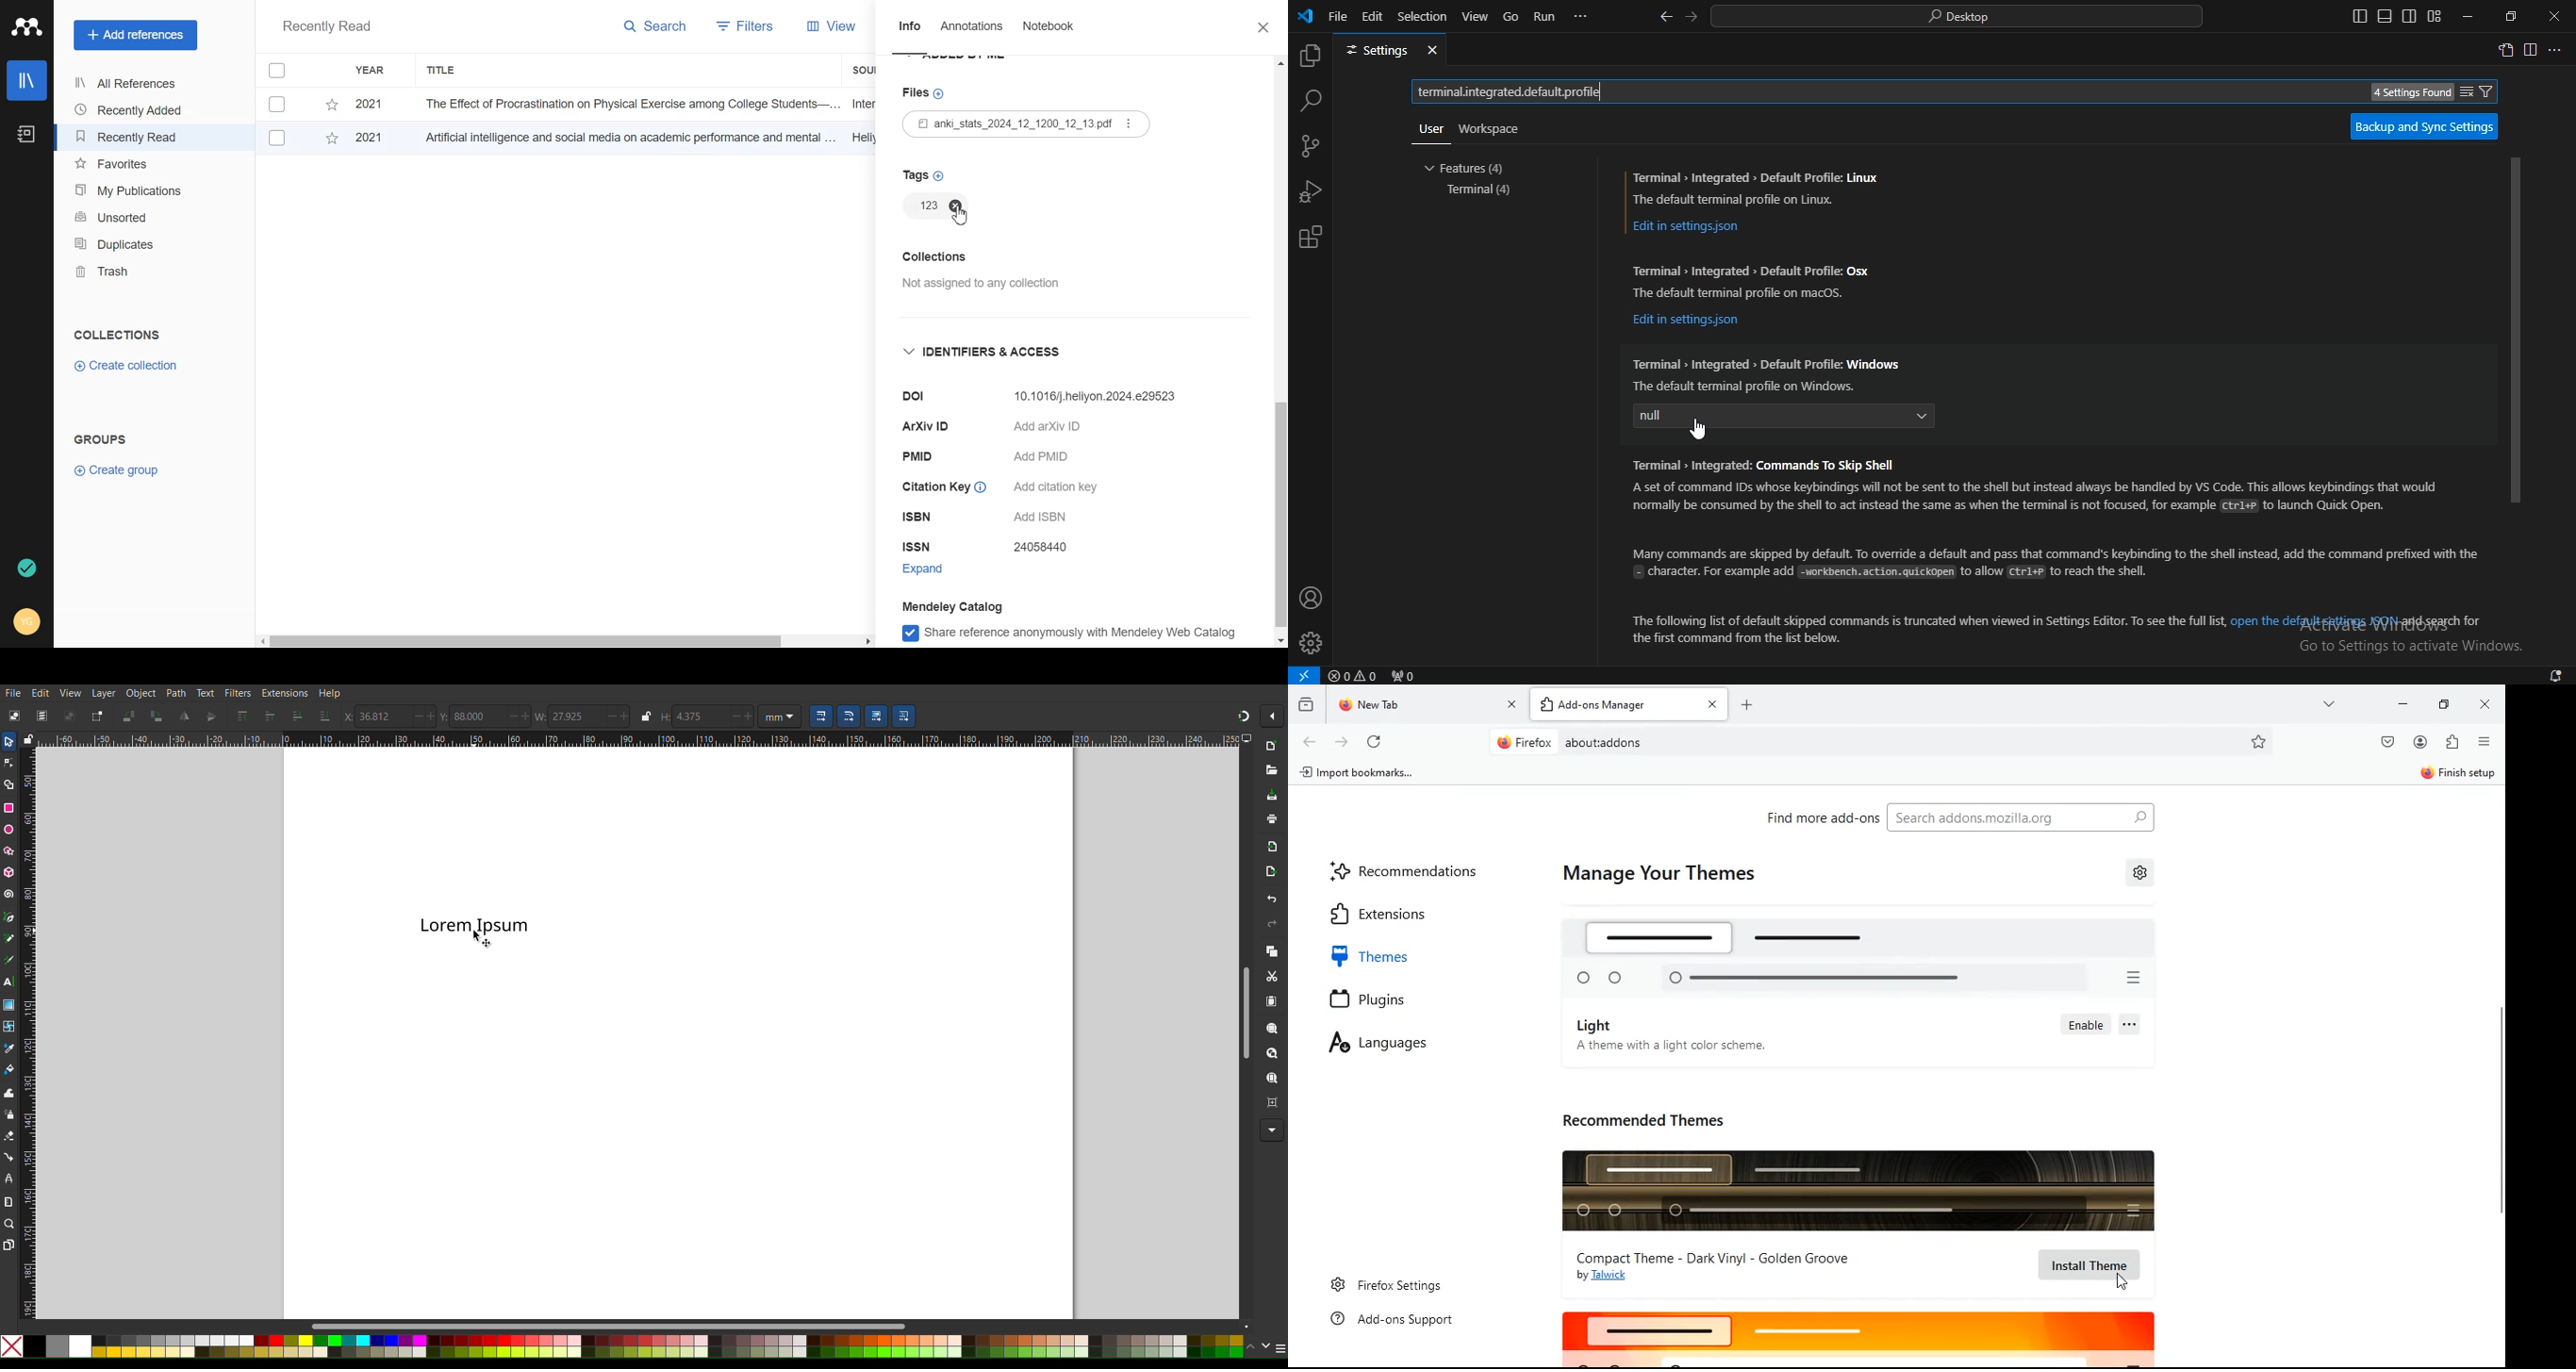 The image size is (2576, 1372). Describe the element at coordinates (280, 103) in the screenshot. I see `Checkbox` at that location.